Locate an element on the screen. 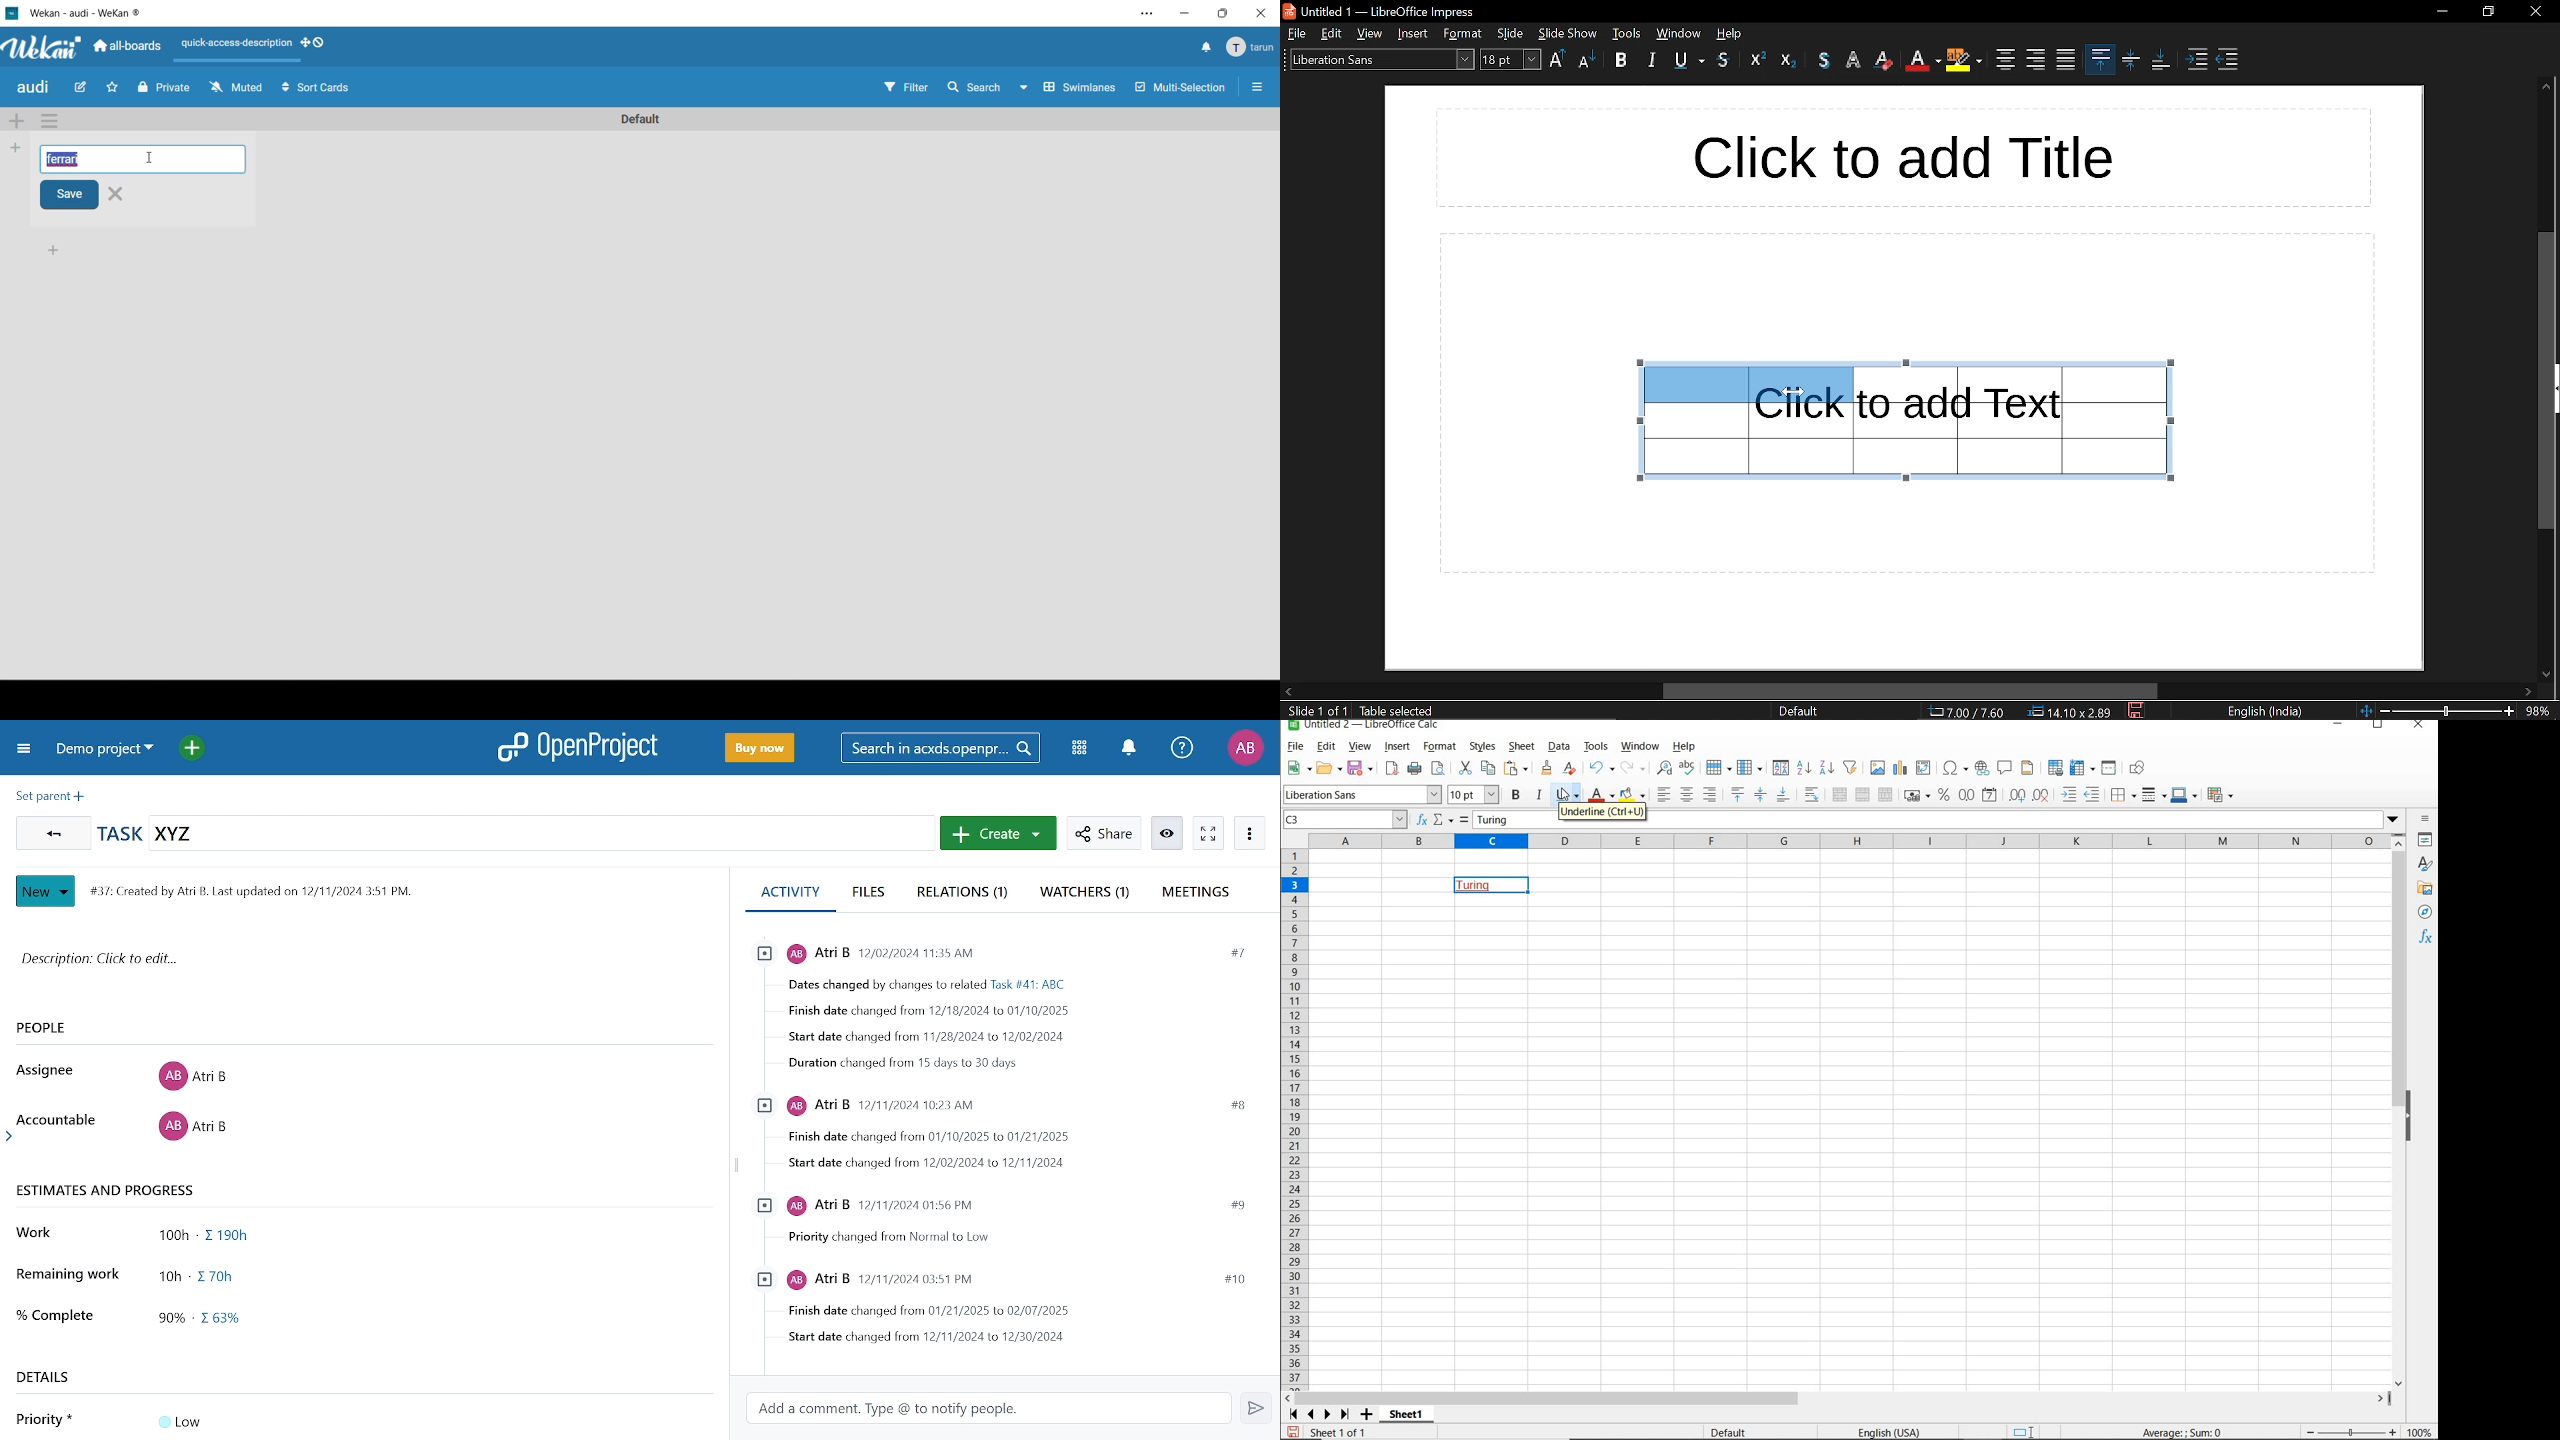  ALIGN BOTTOM is located at coordinates (1784, 796).